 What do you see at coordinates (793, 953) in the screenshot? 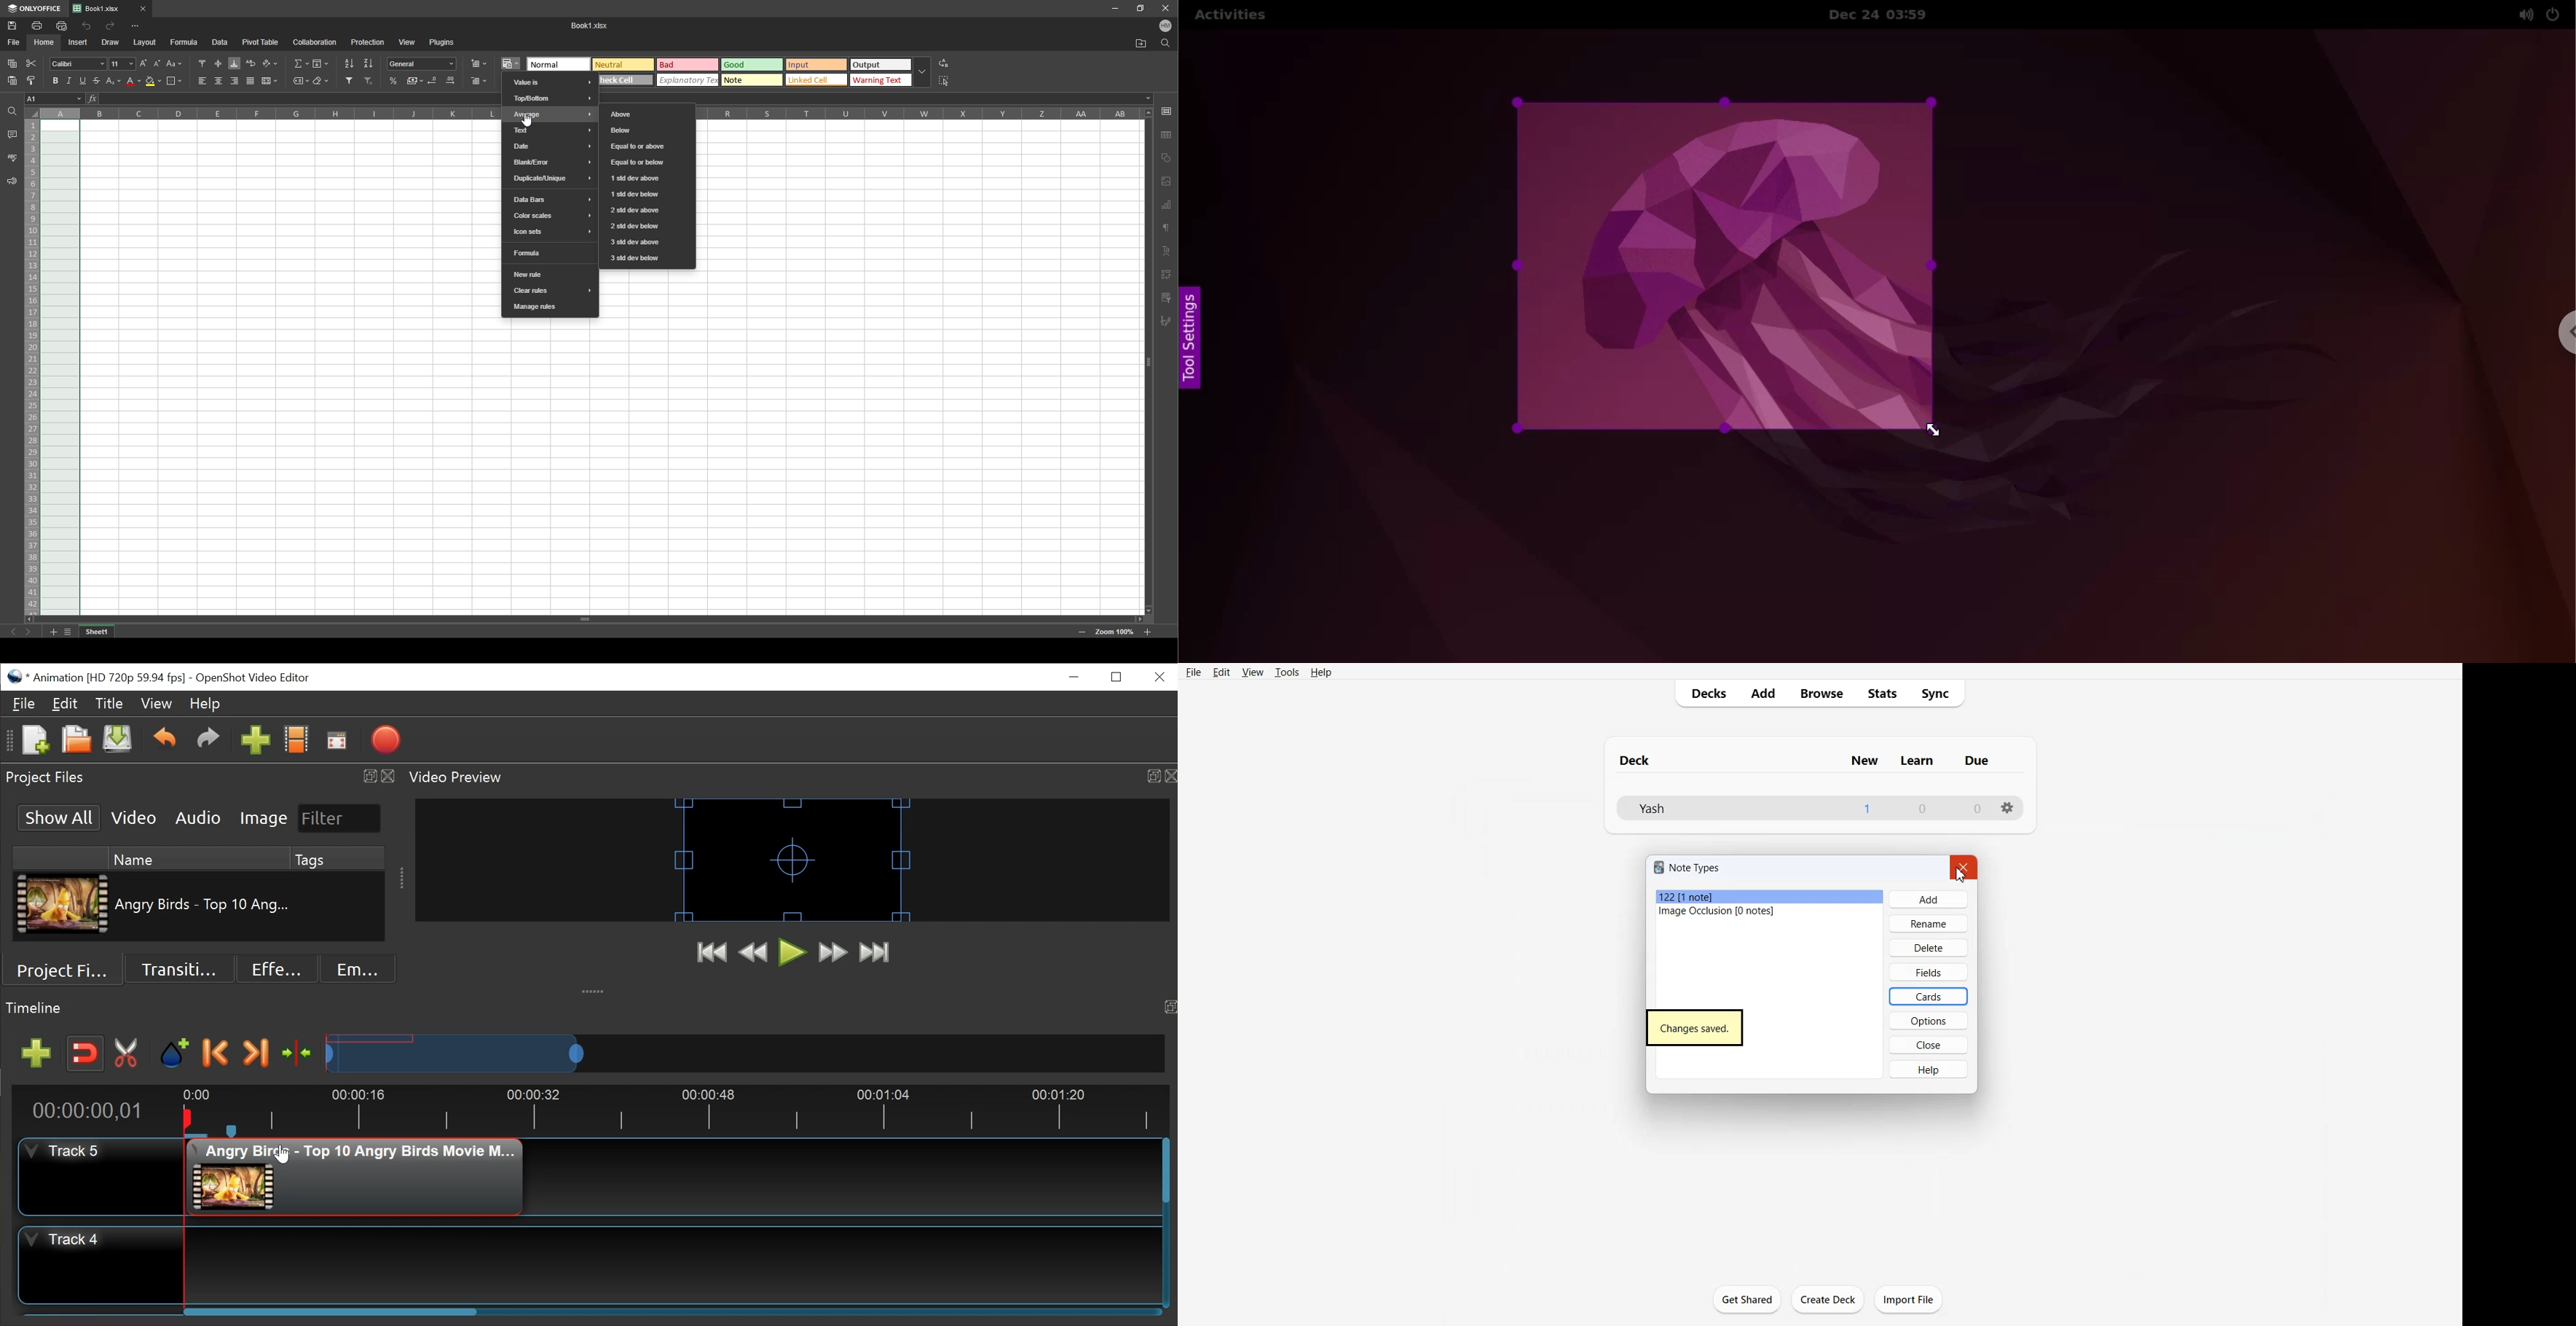
I see `Toggle Pay or pause` at bounding box center [793, 953].